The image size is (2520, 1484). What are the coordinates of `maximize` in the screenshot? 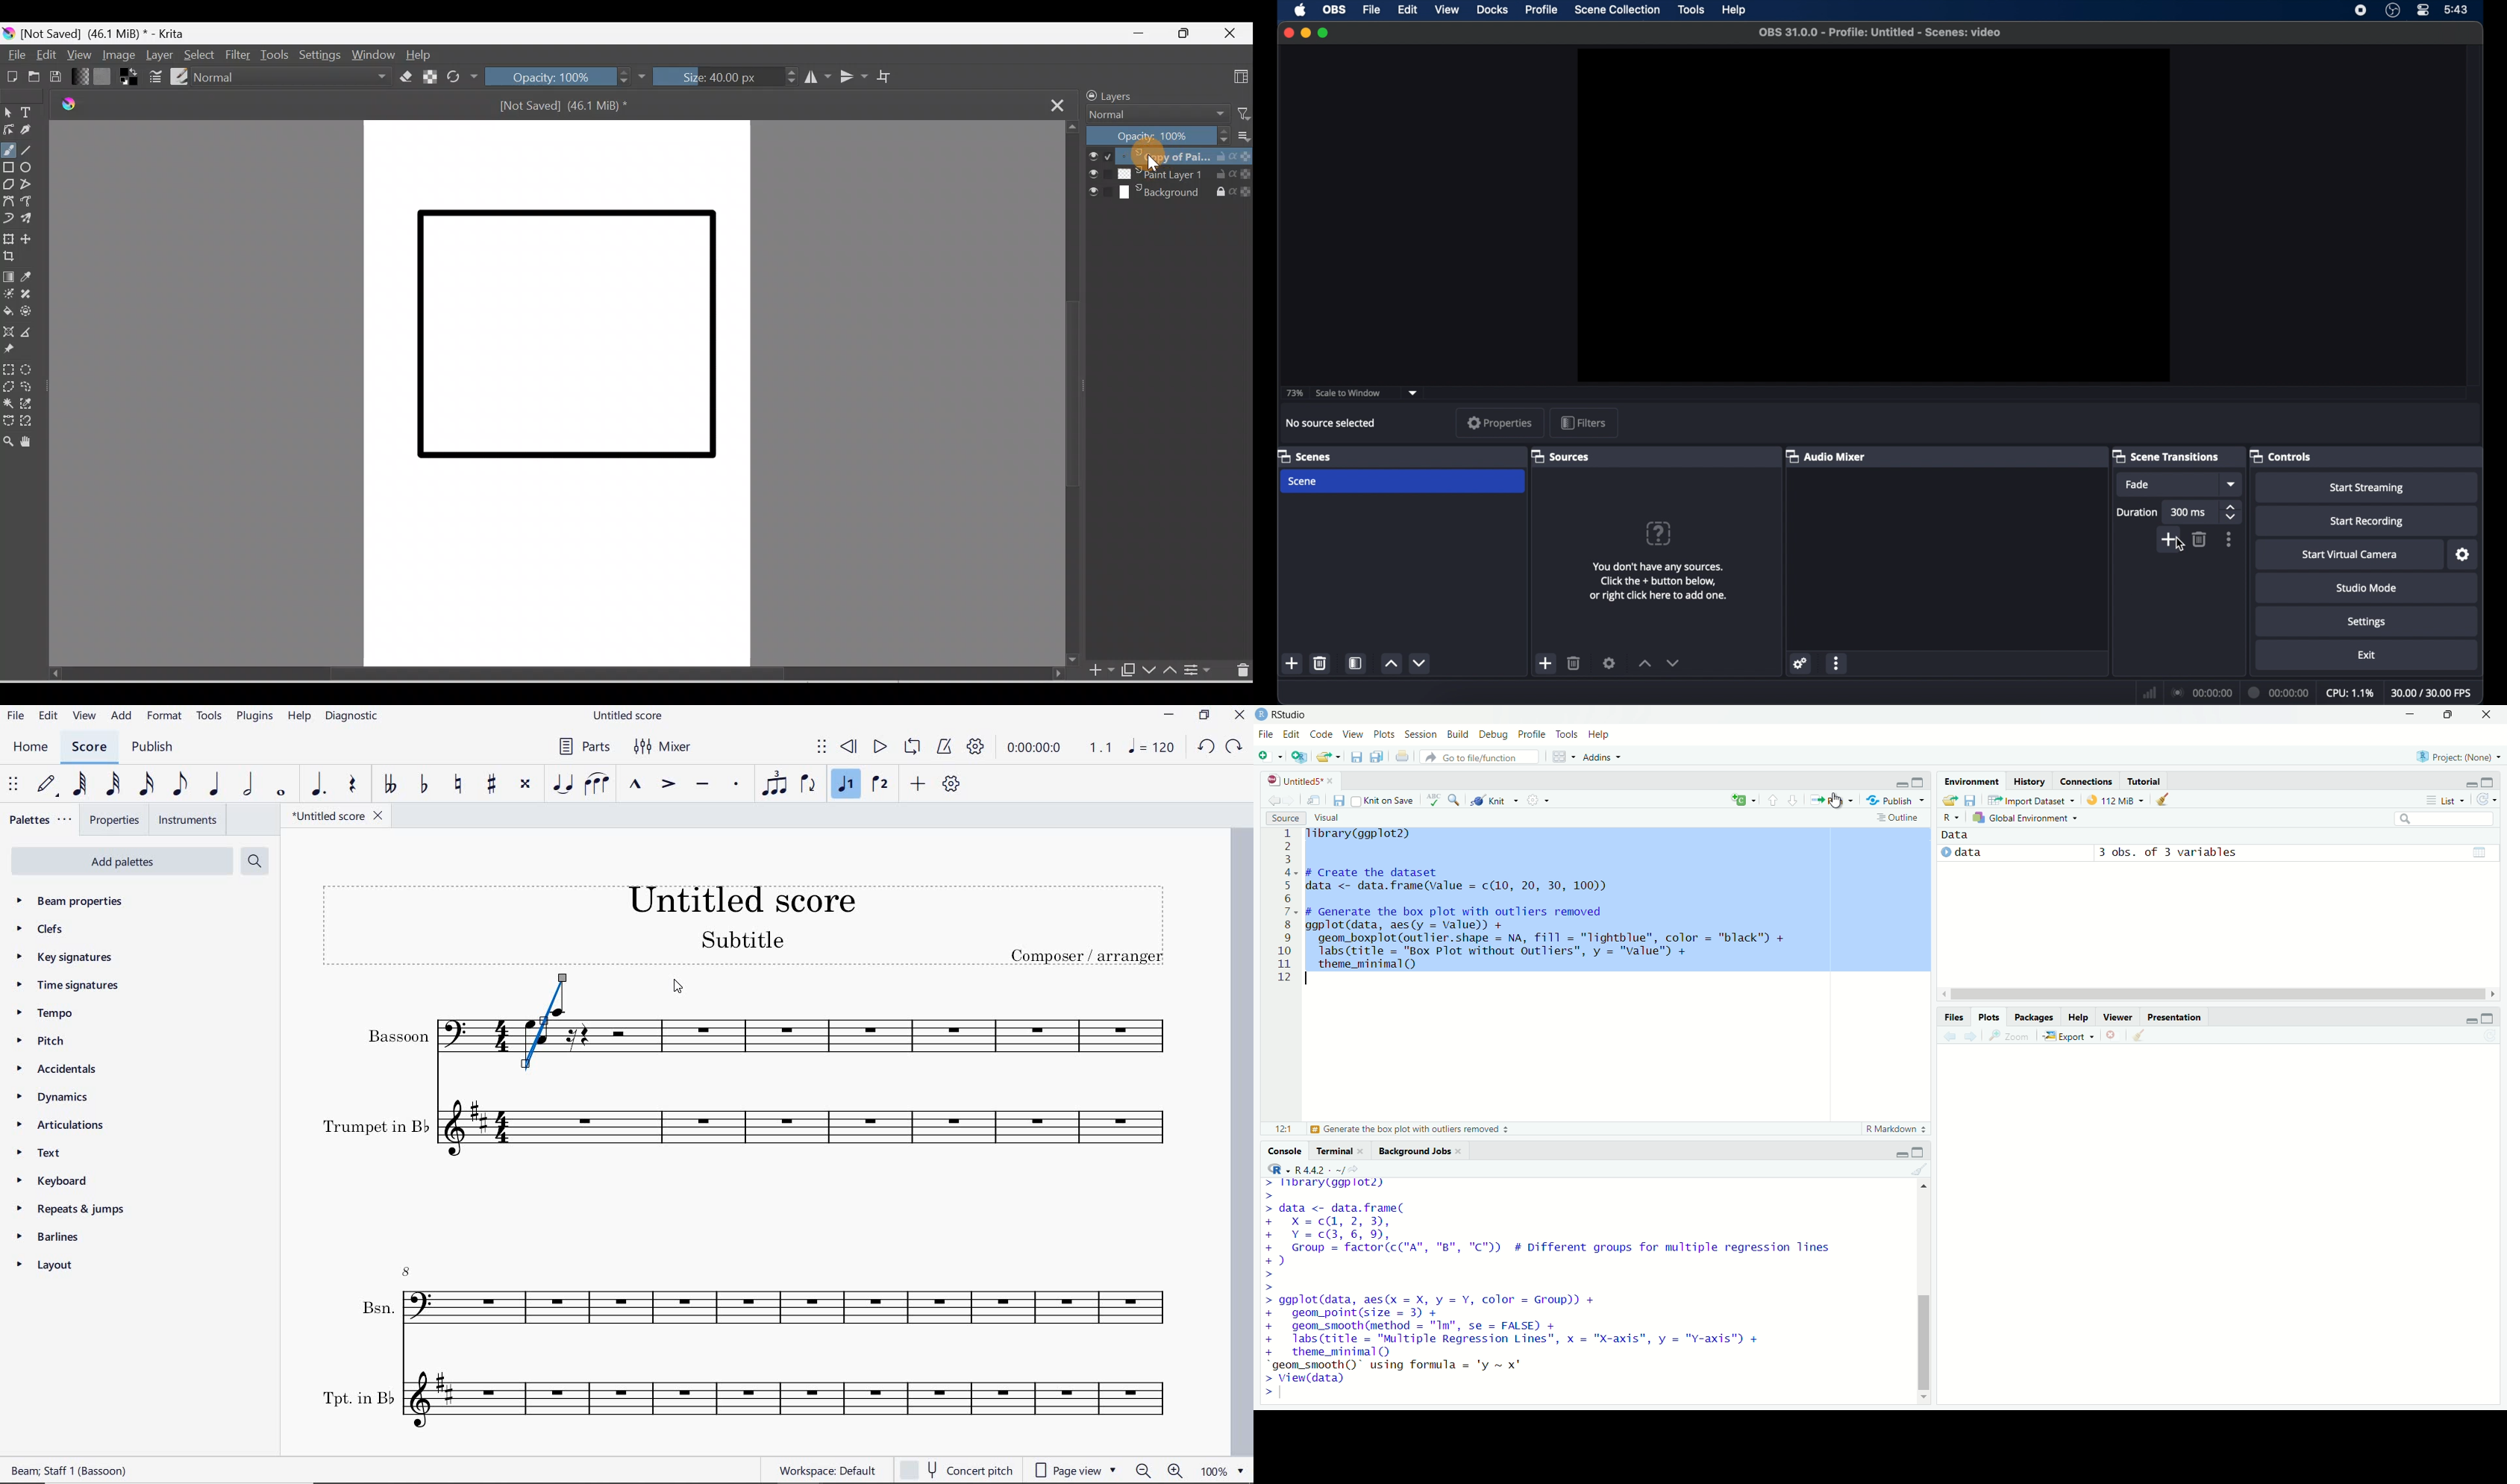 It's located at (1325, 33).